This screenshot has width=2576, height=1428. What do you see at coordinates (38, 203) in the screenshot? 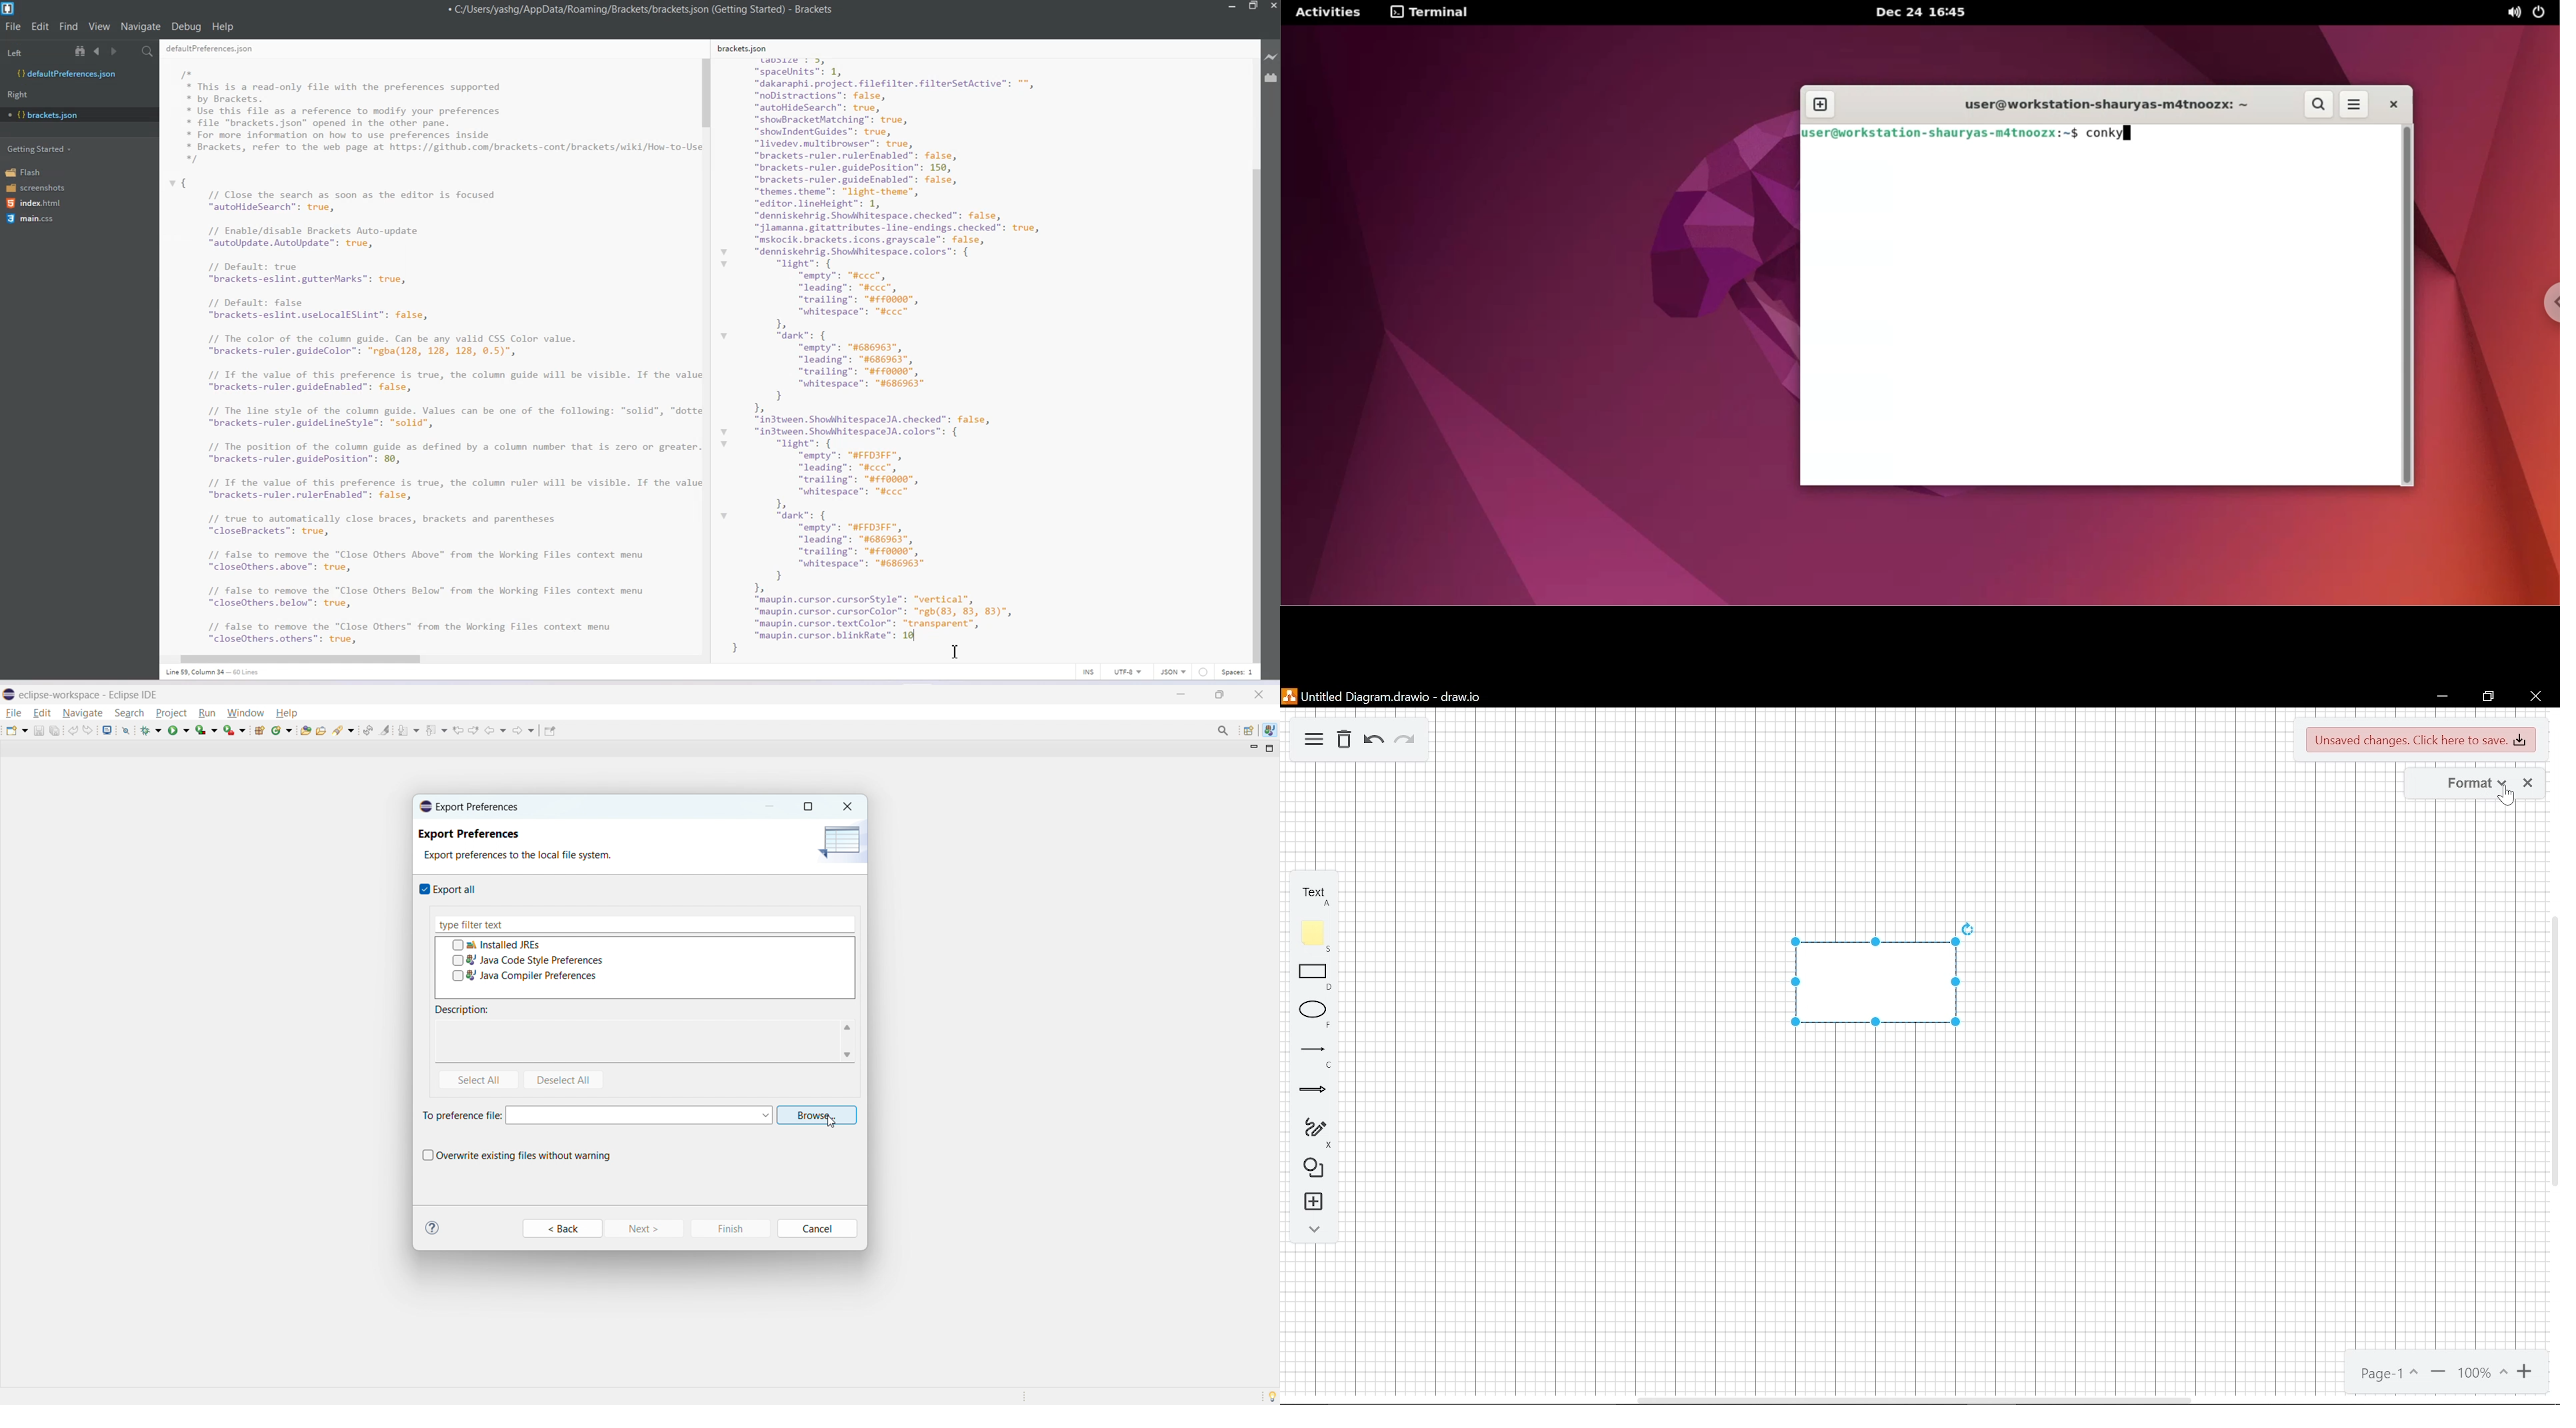
I see `index.html` at bounding box center [38, 203].